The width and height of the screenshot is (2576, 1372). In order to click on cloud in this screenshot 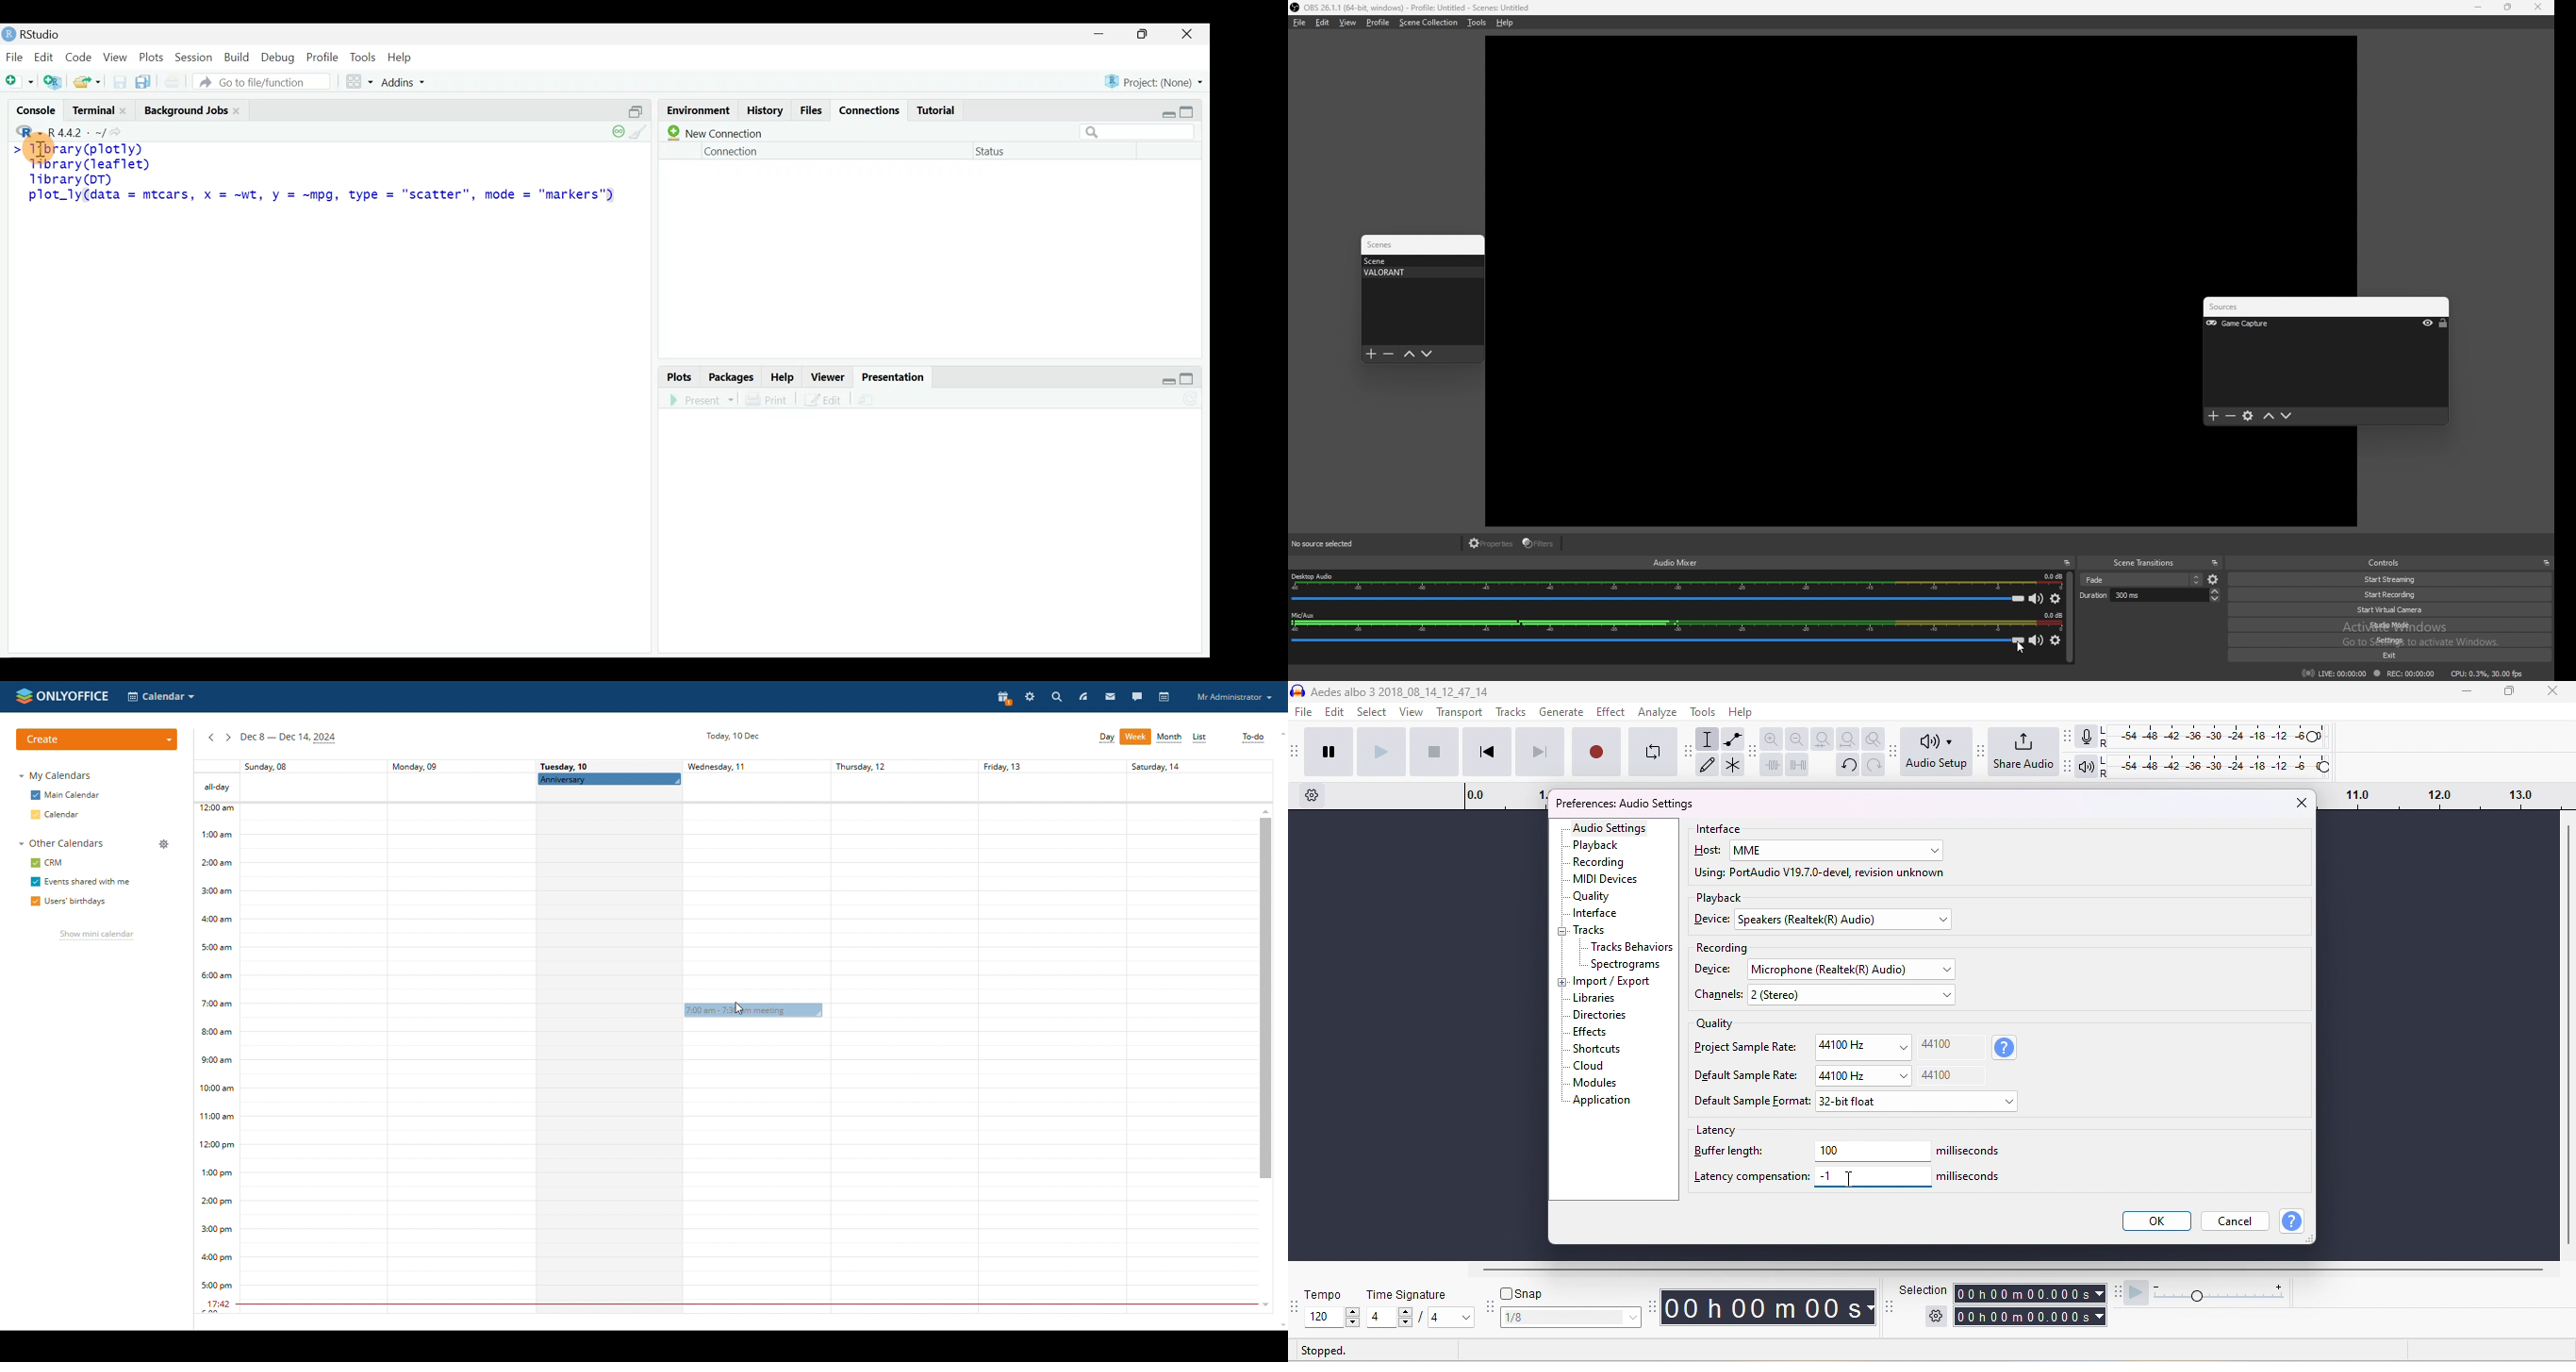, I will do `click(1589, 1066)`.